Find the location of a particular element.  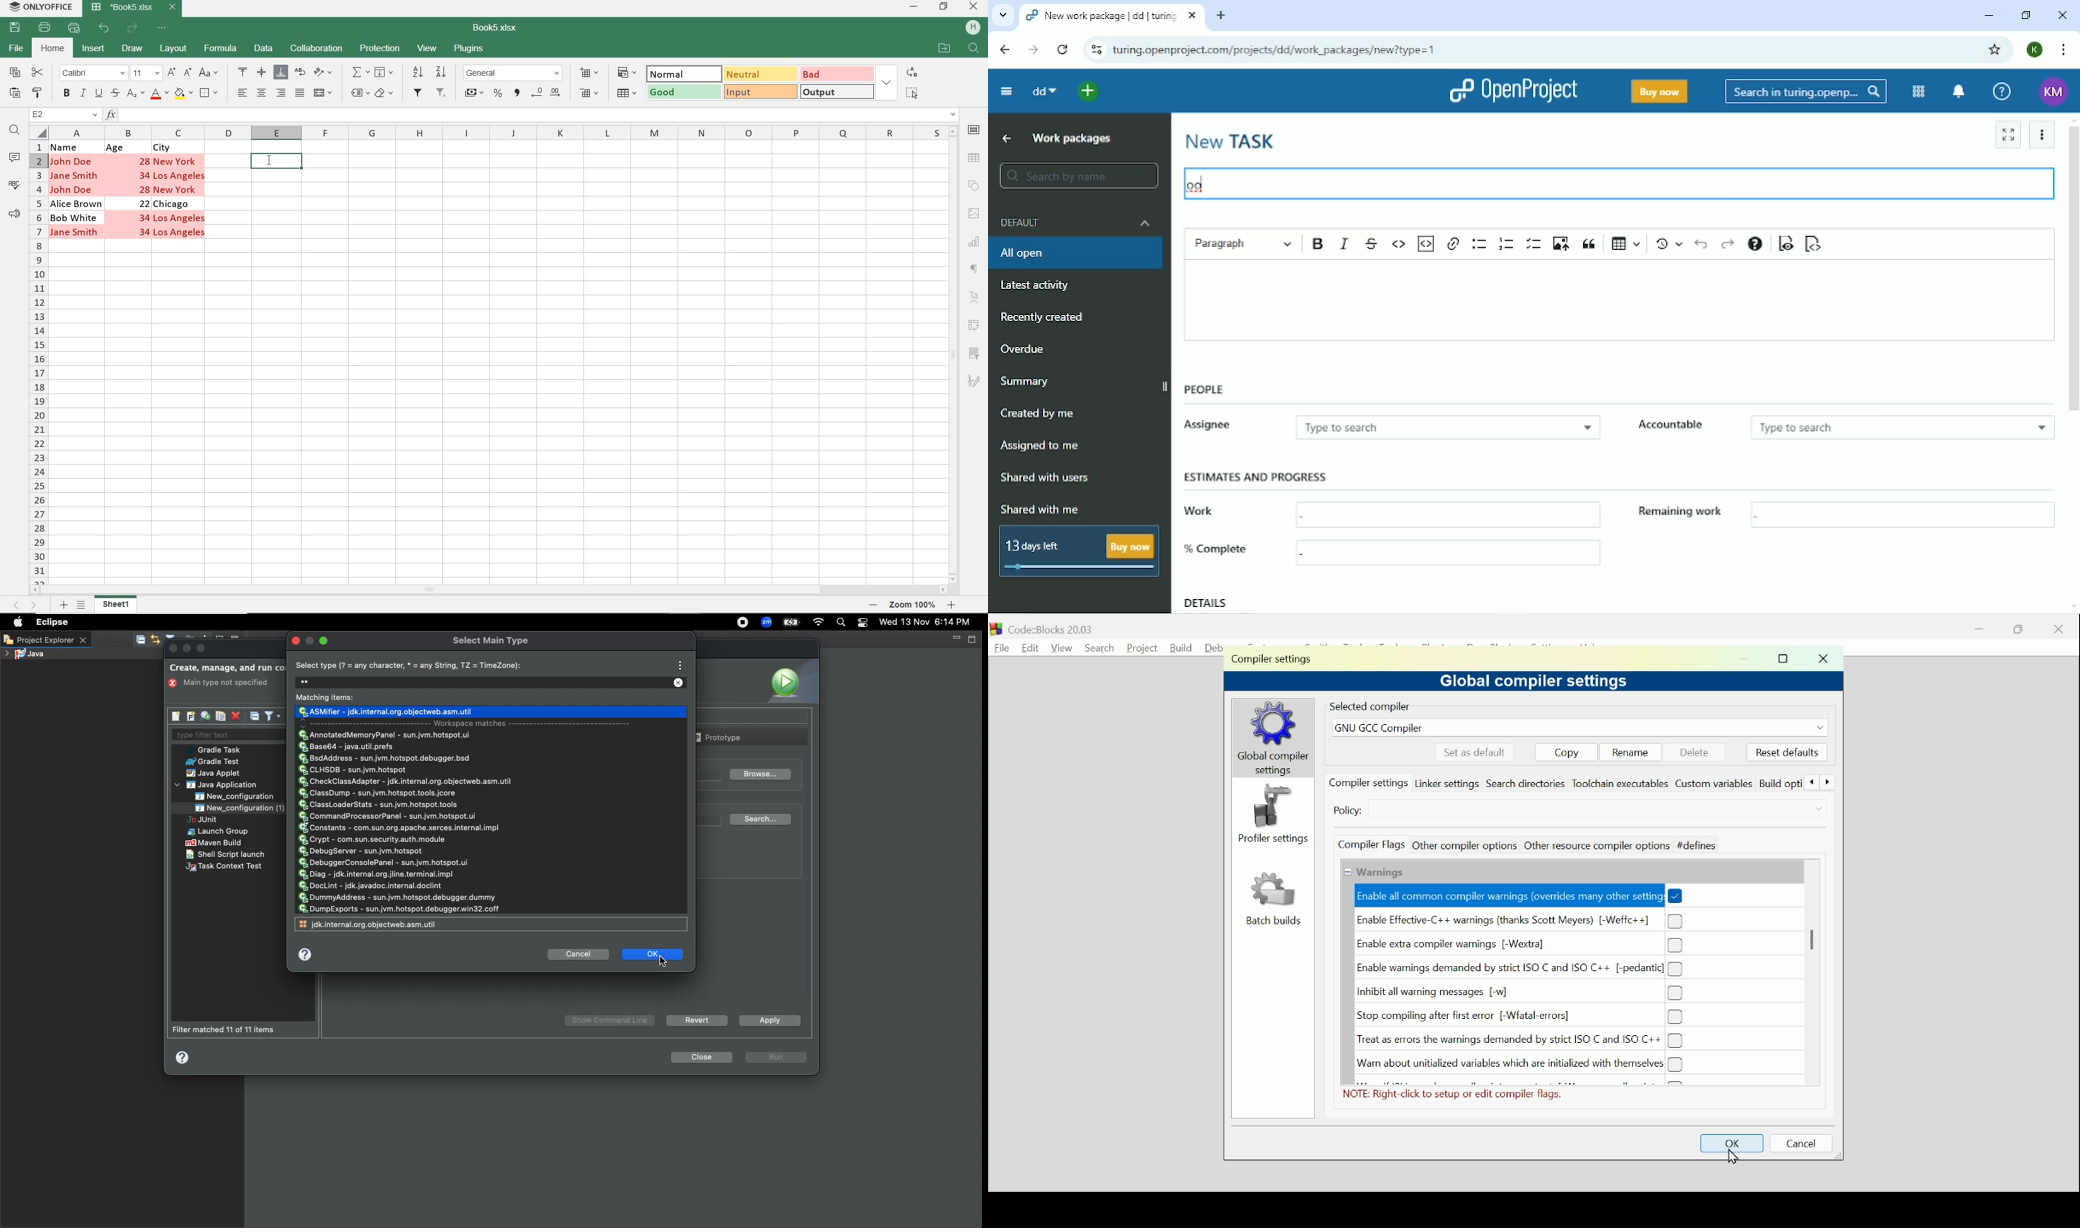

PARAGRAPH SETTINGS is located at coordinates (973, 268).